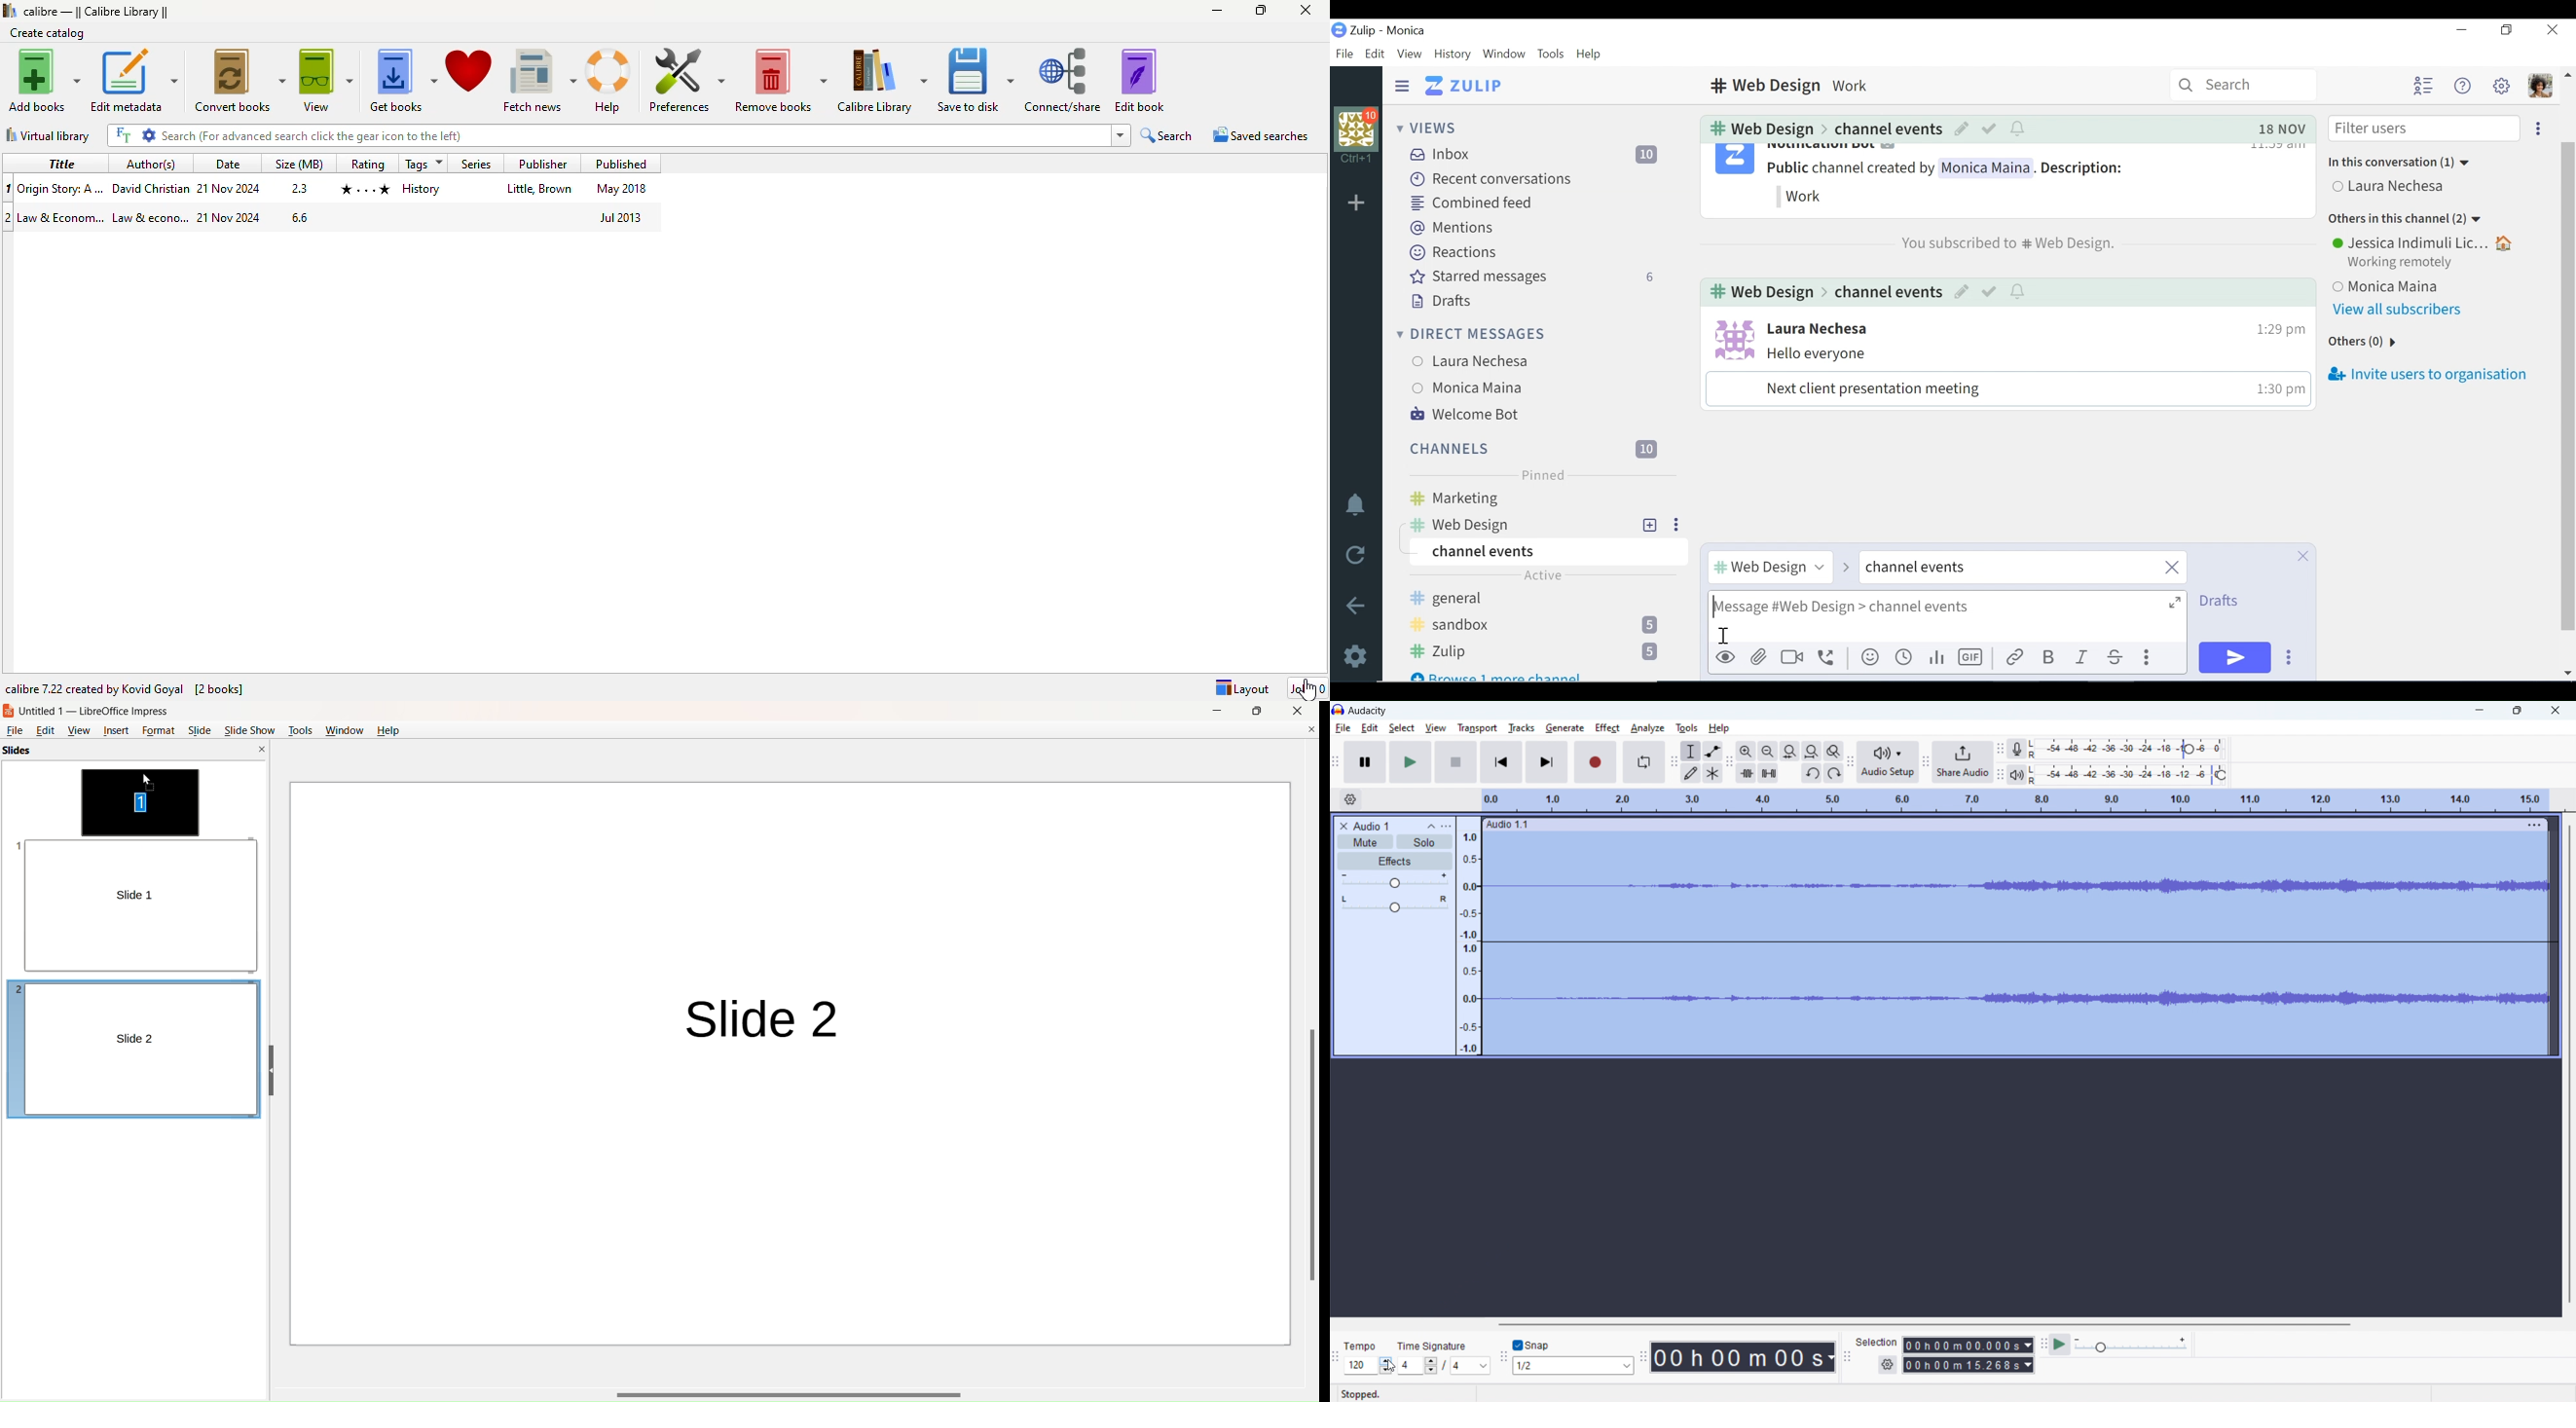 The image size is (2576, 1428). What do you see at coordinates (2551, 30) in the screenshot?
I see `Close` at bounding box center [2551, 30].